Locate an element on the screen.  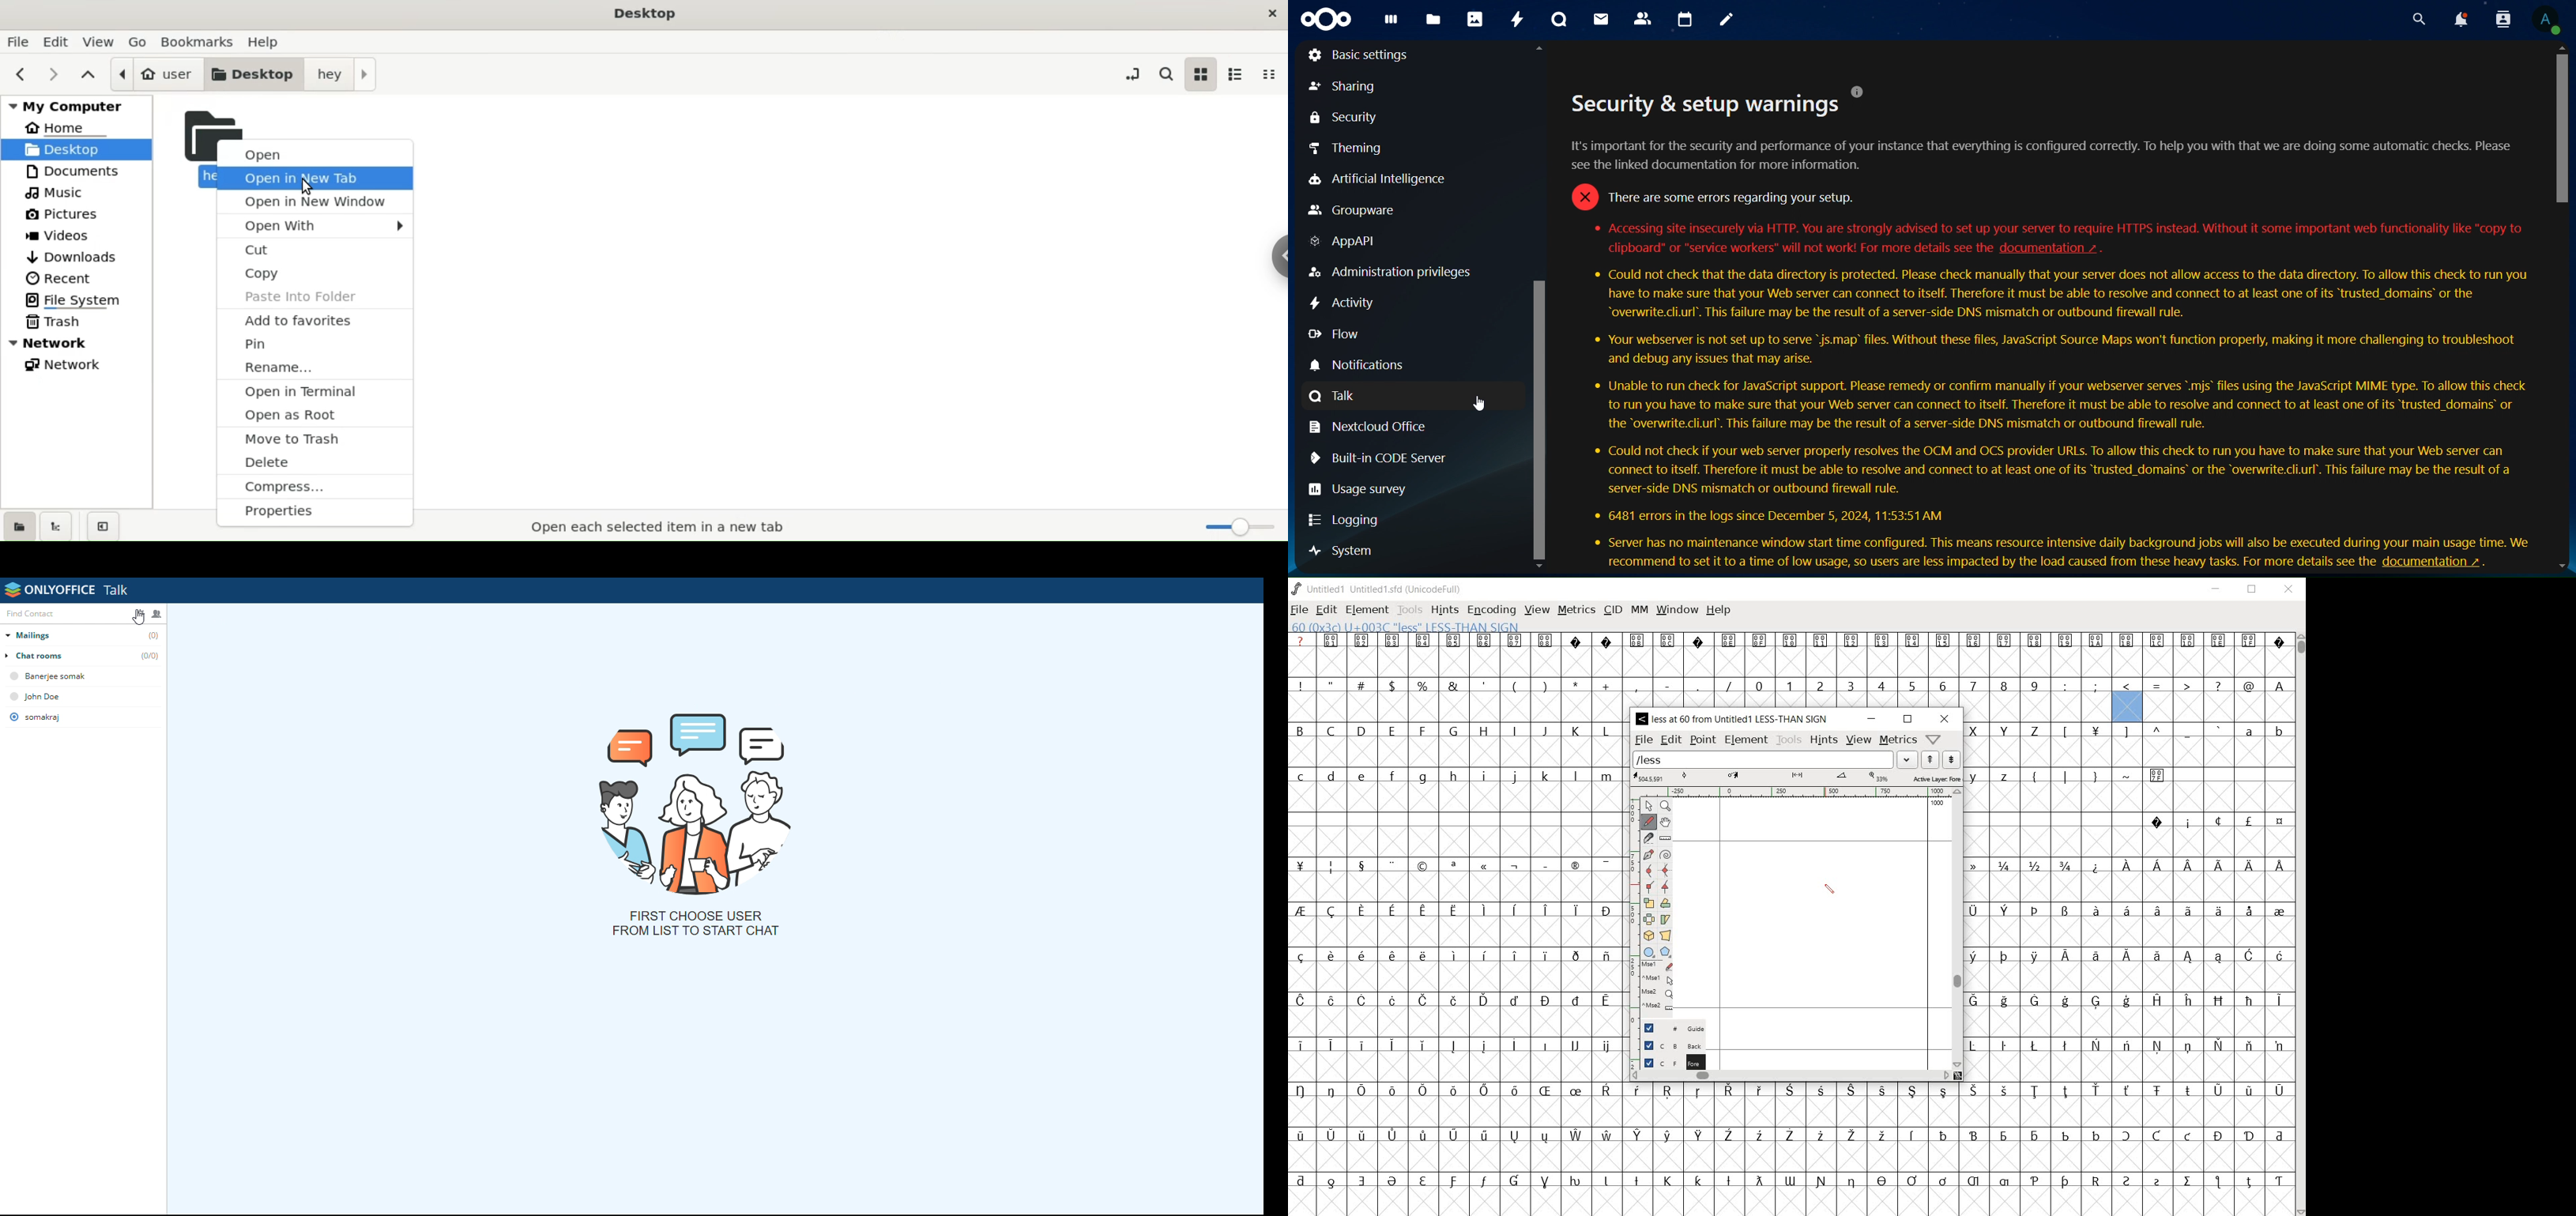
symbols is located at coordinates (2098, 775).